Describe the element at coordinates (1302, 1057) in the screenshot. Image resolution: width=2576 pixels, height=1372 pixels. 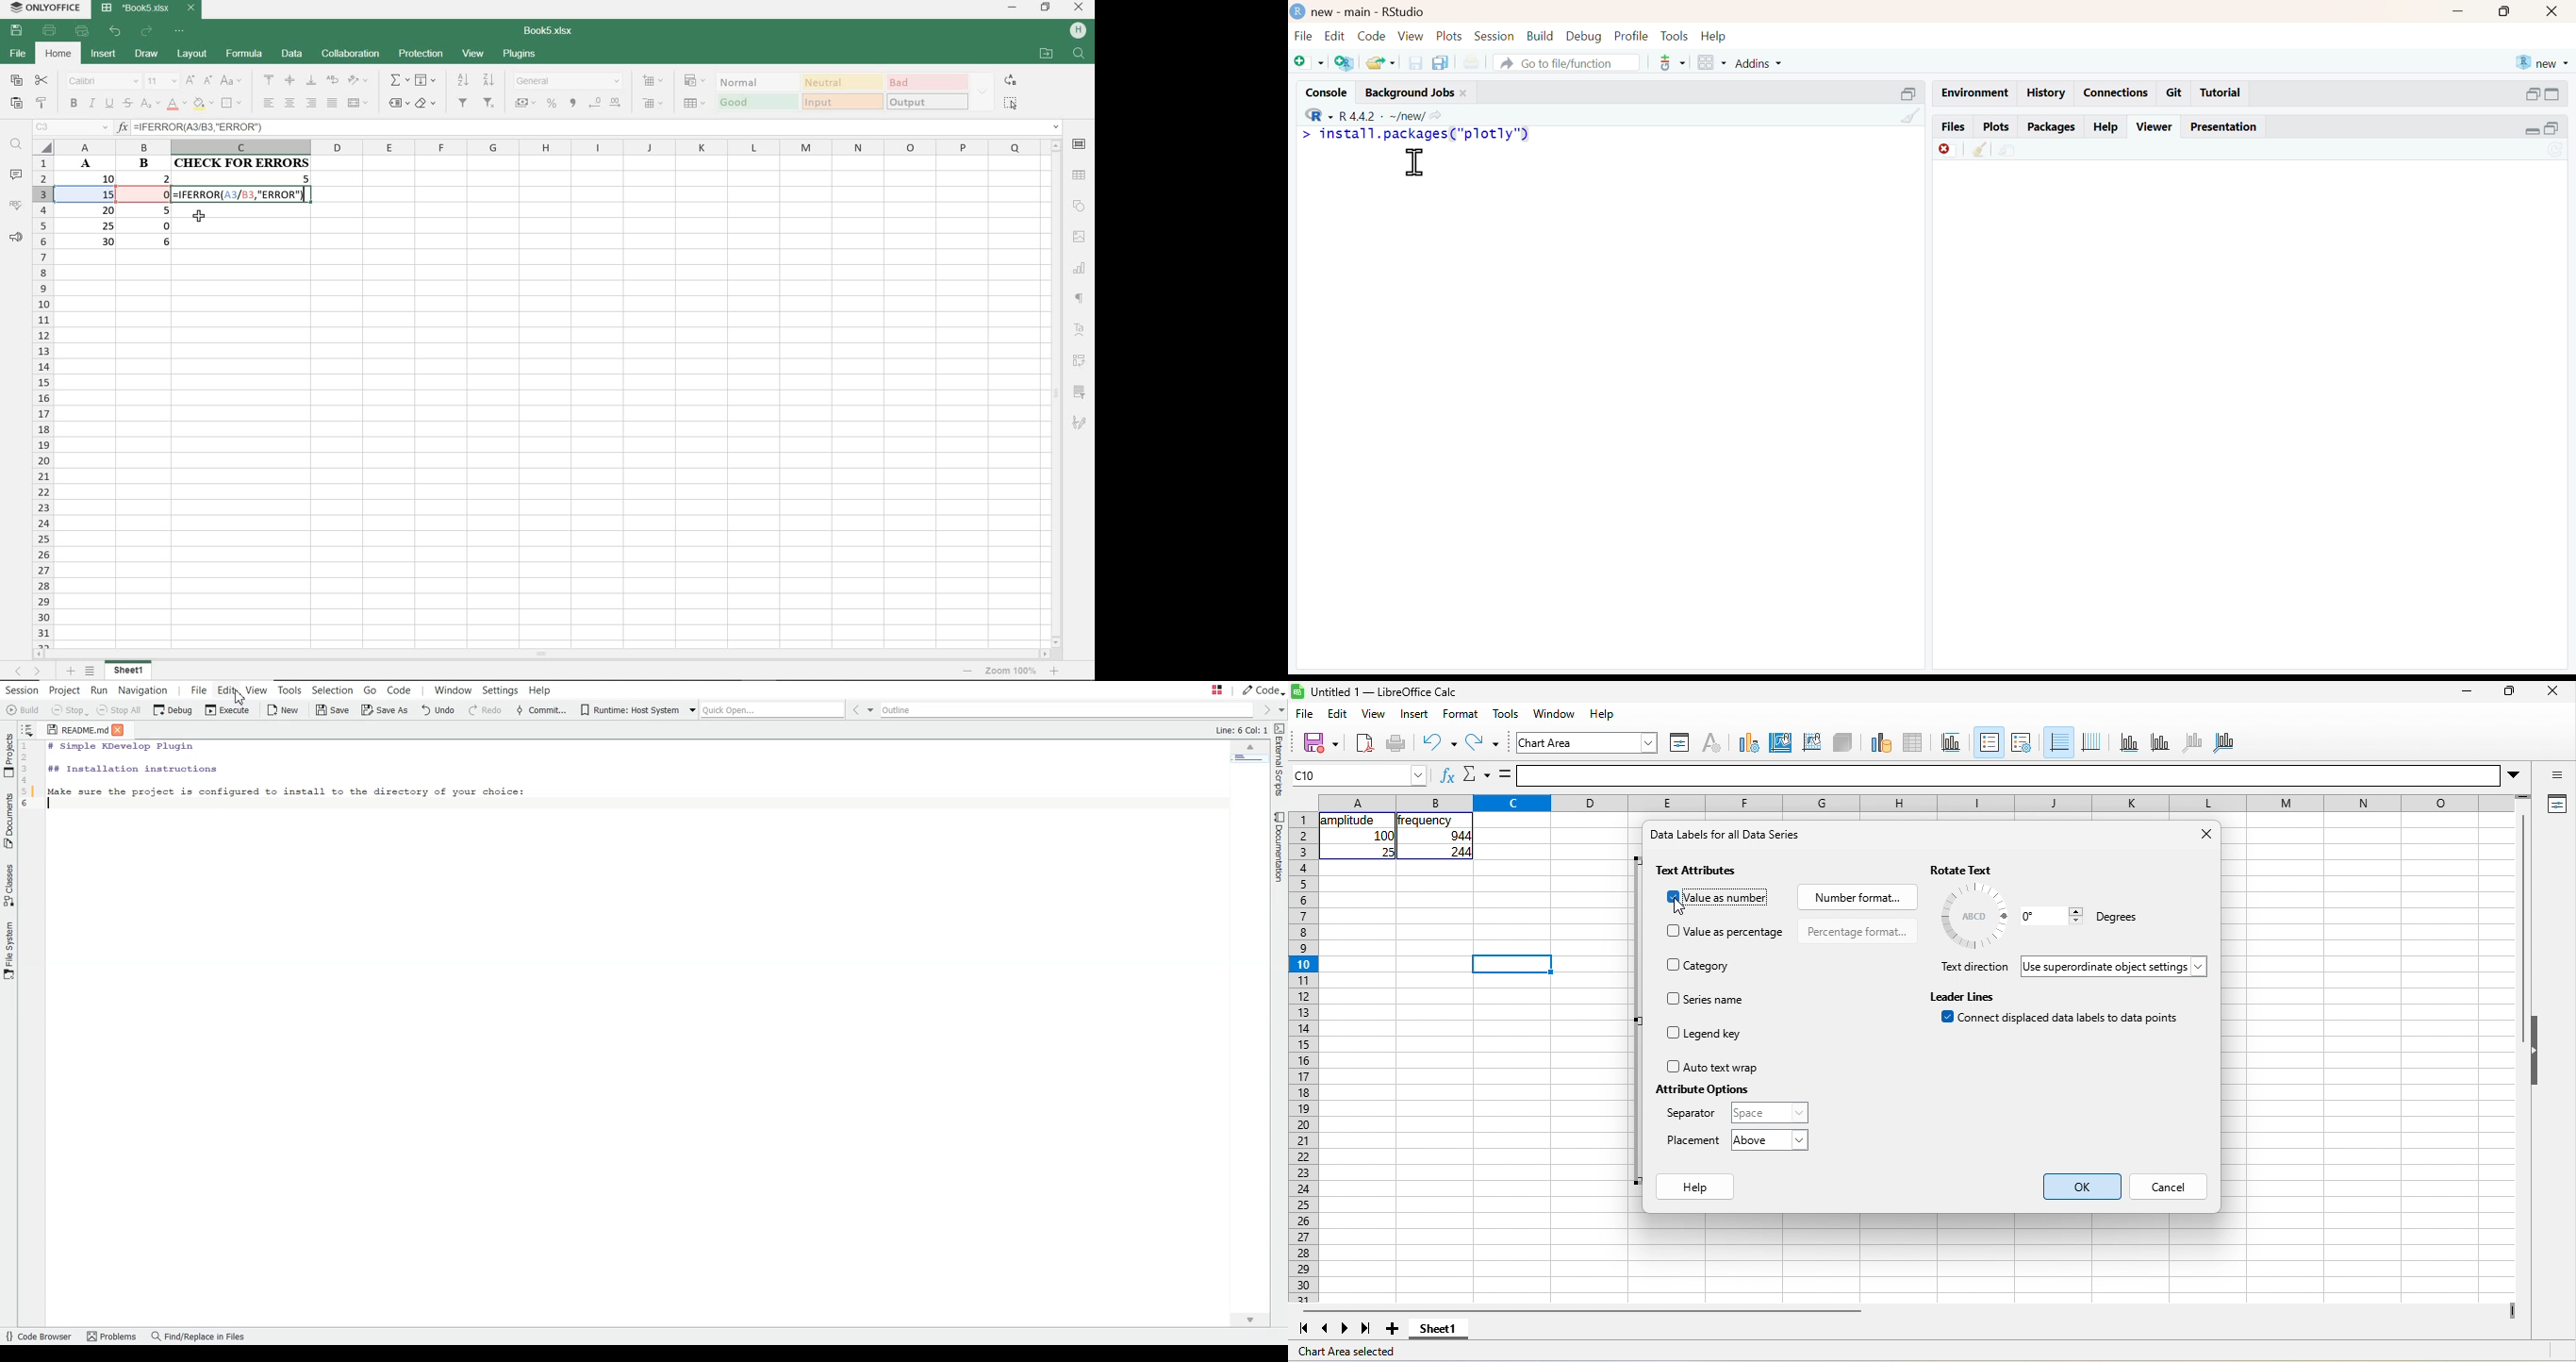
I see `rows` at that location.